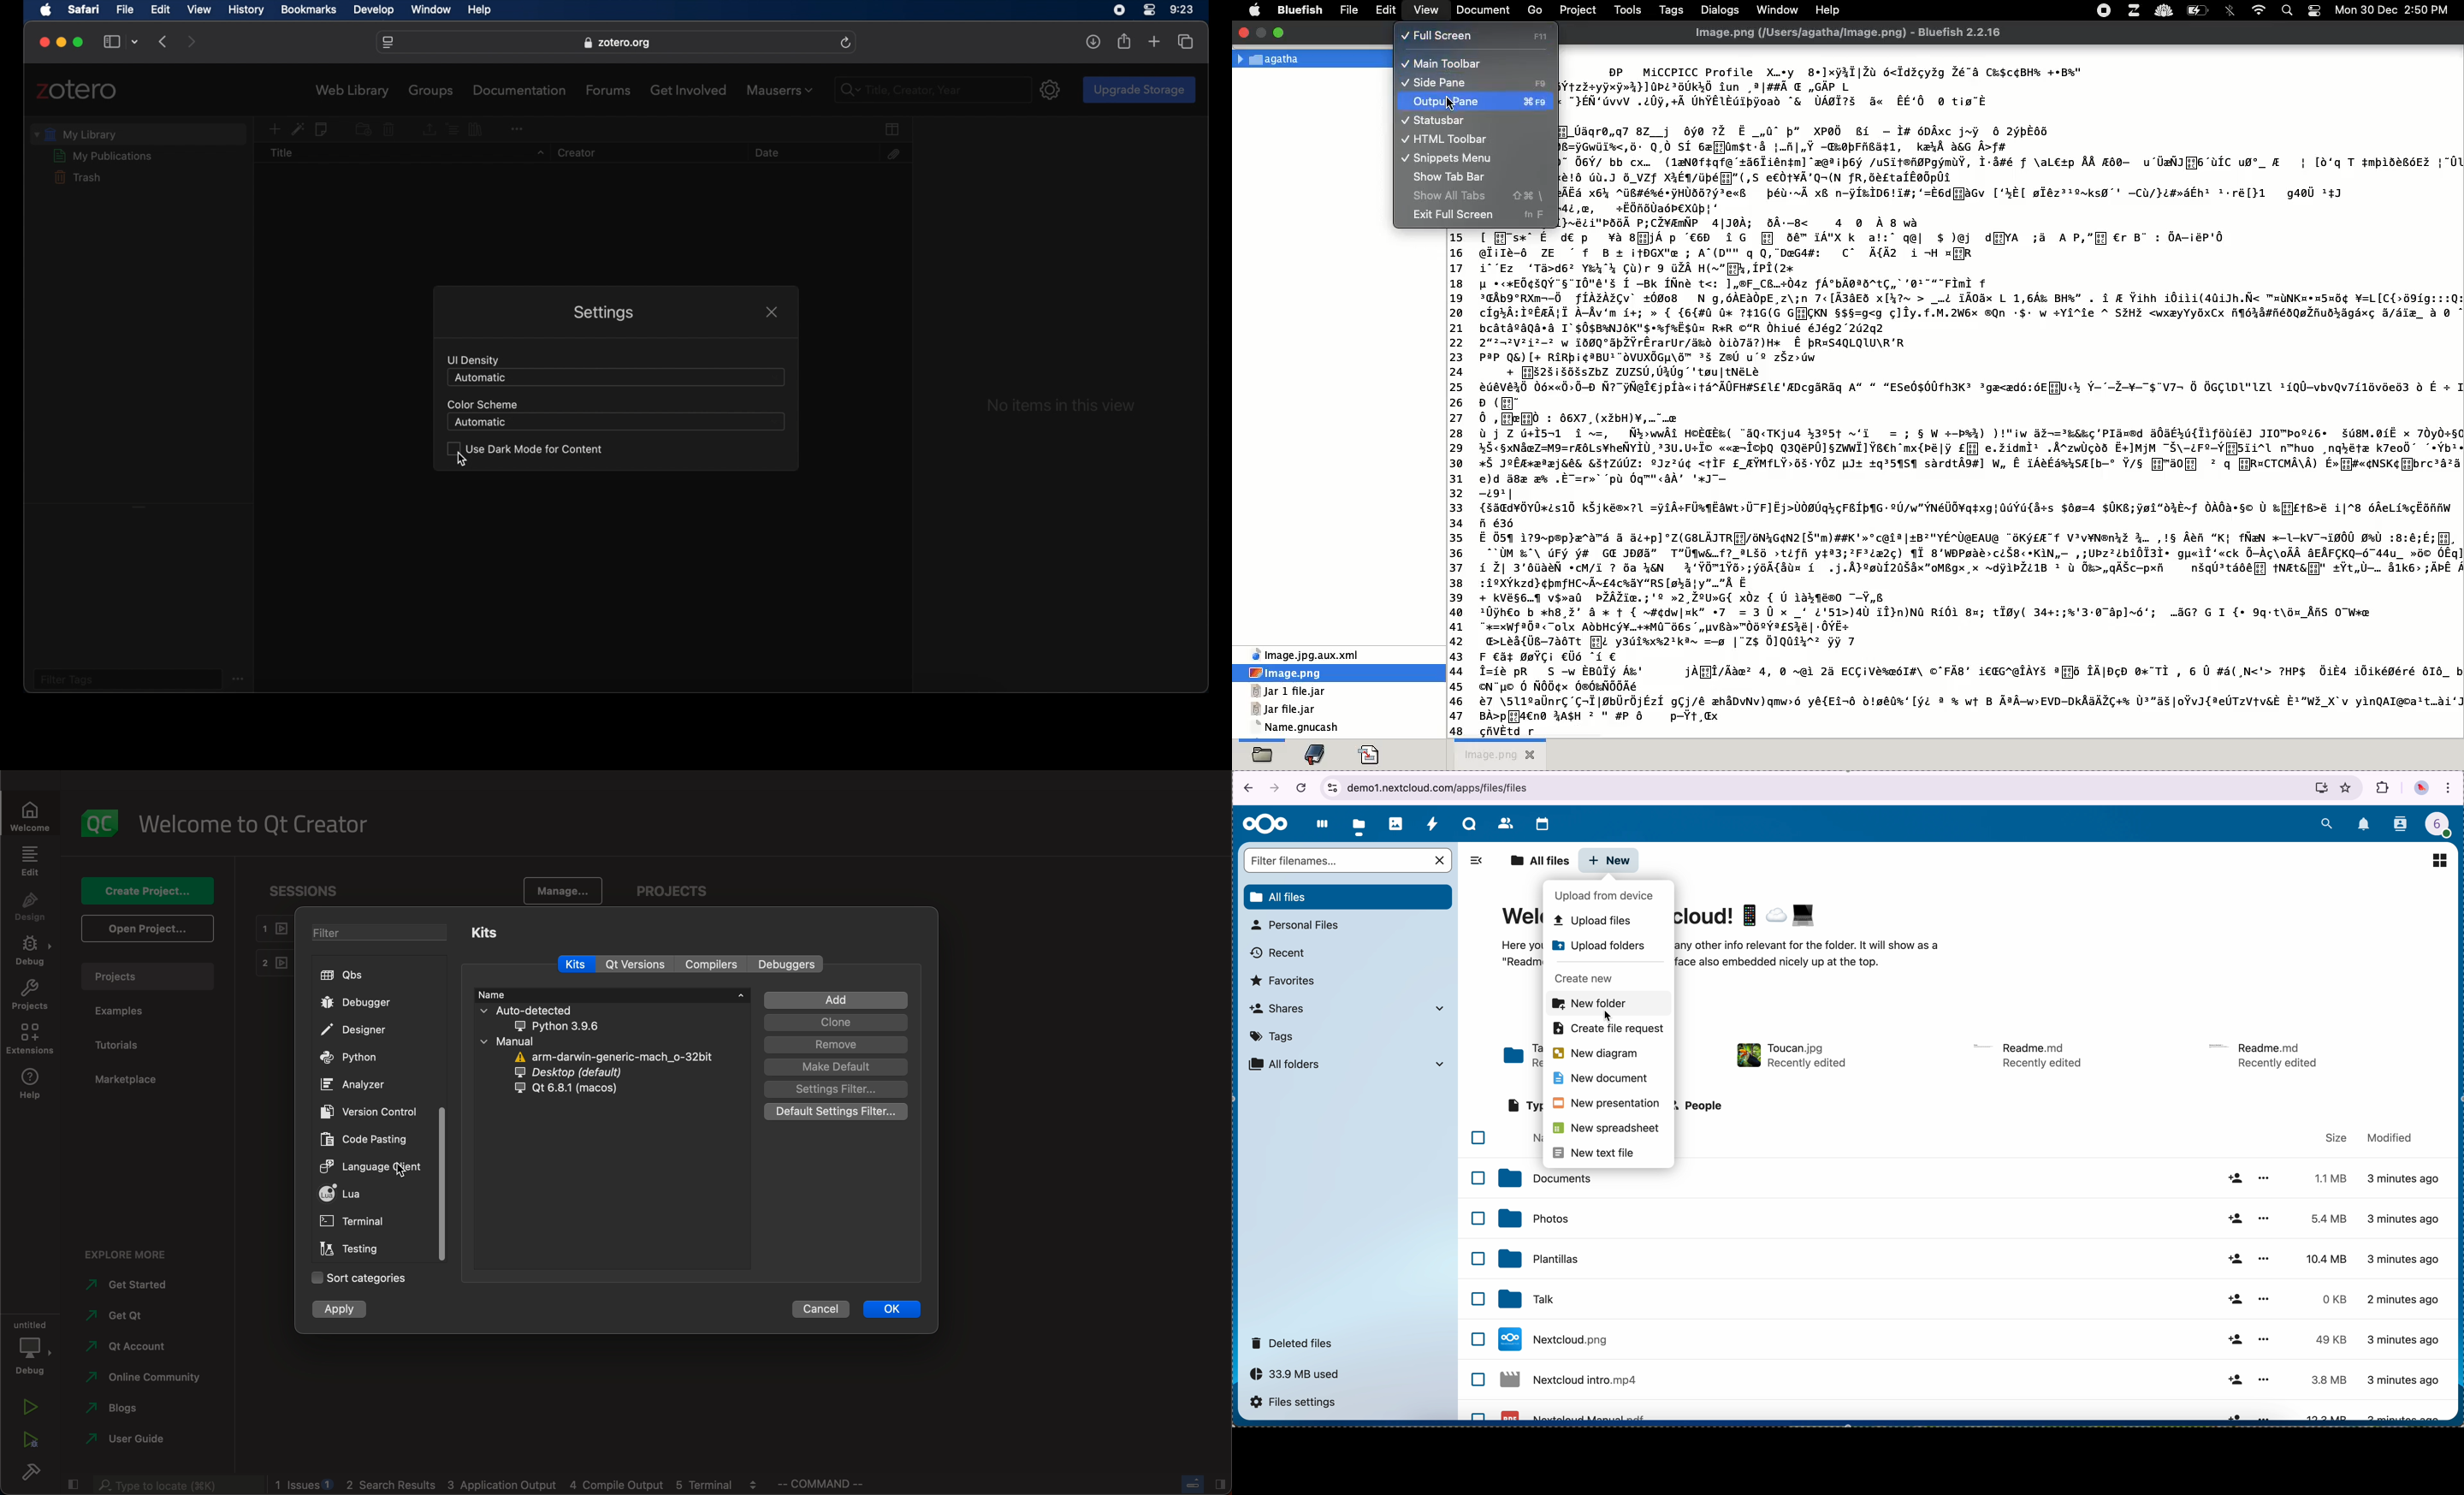 The height and width of the screenshot is (1512, 2464). I want to click on logs, so click(518, 1486).